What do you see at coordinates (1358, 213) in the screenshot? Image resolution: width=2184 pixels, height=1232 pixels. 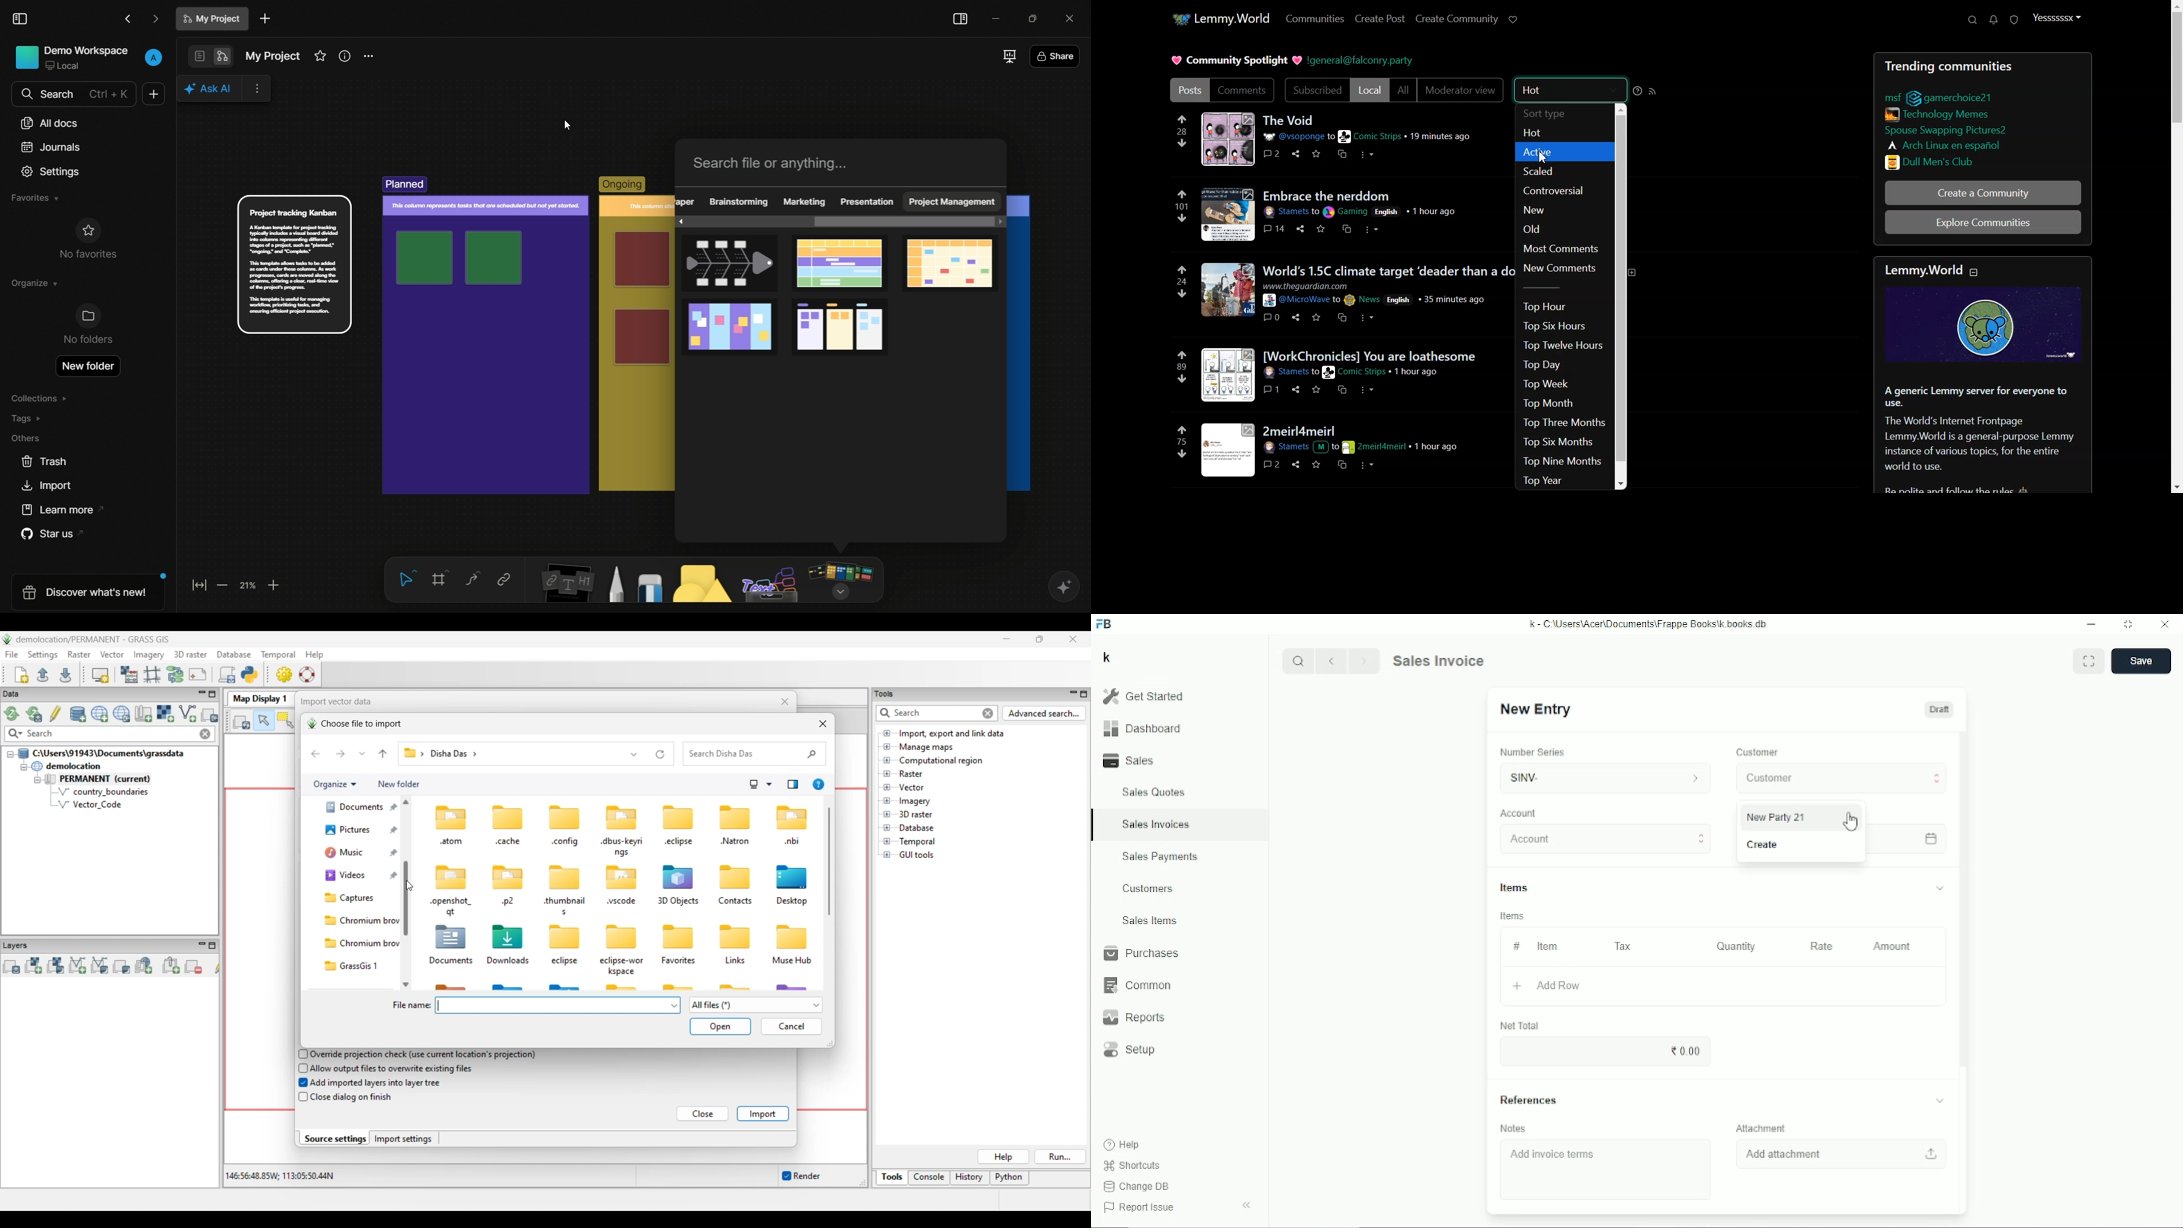 I see `post details` at bounding box center [1358, 213].